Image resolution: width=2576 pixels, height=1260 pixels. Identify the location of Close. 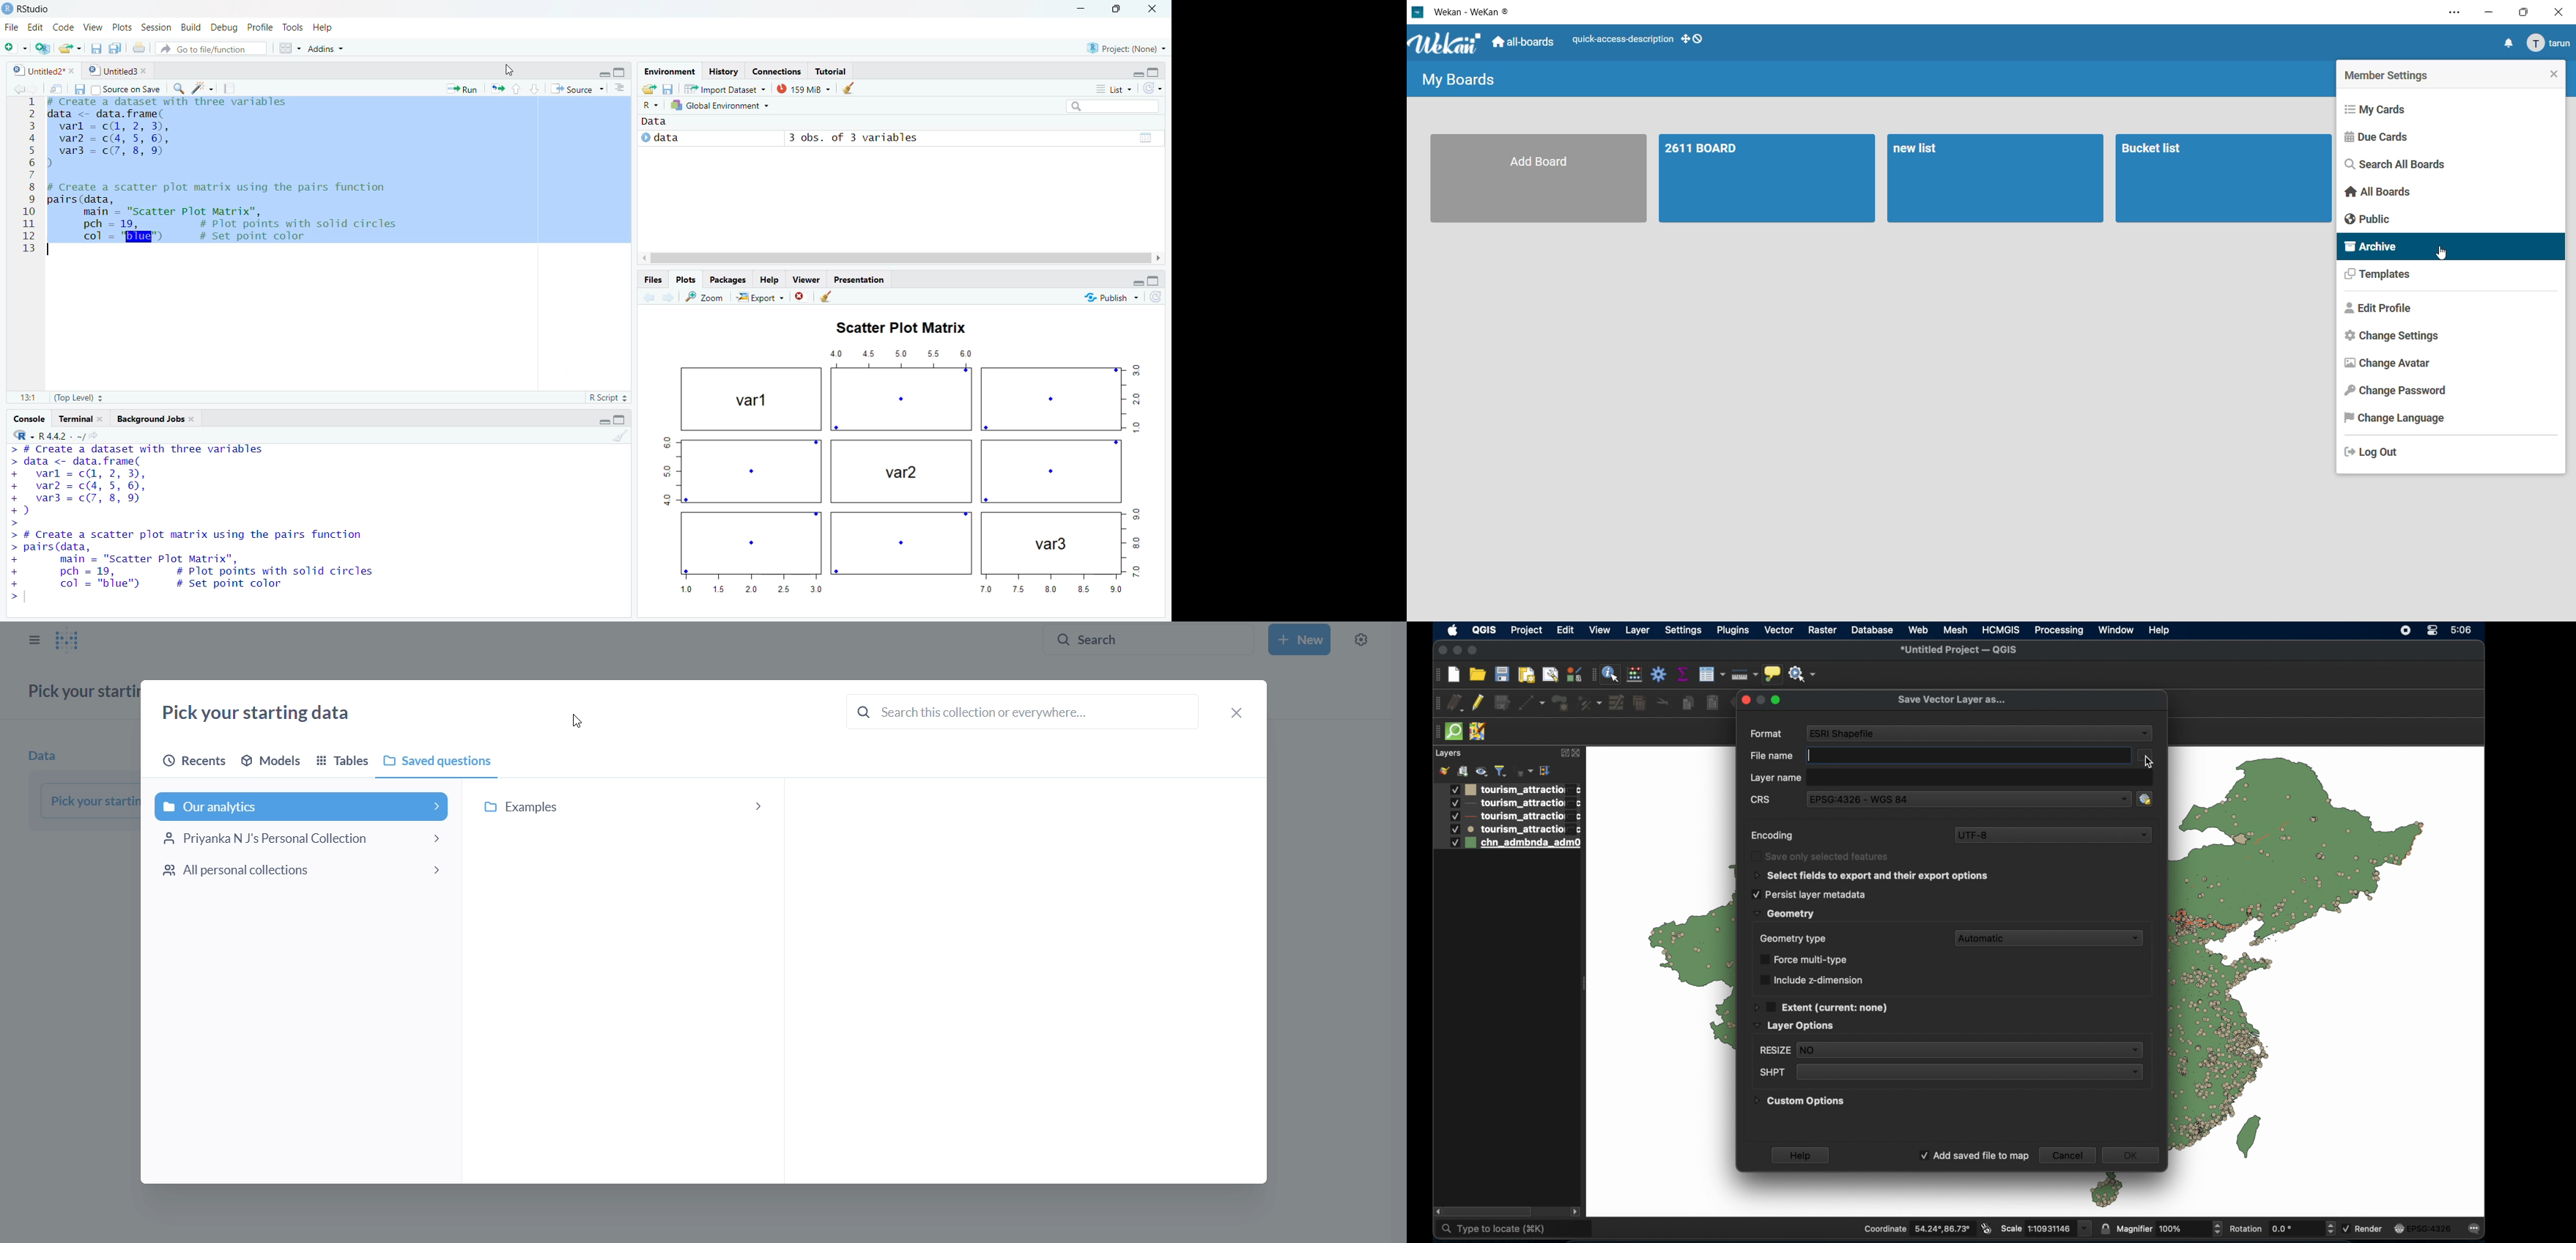
(1154, 12).